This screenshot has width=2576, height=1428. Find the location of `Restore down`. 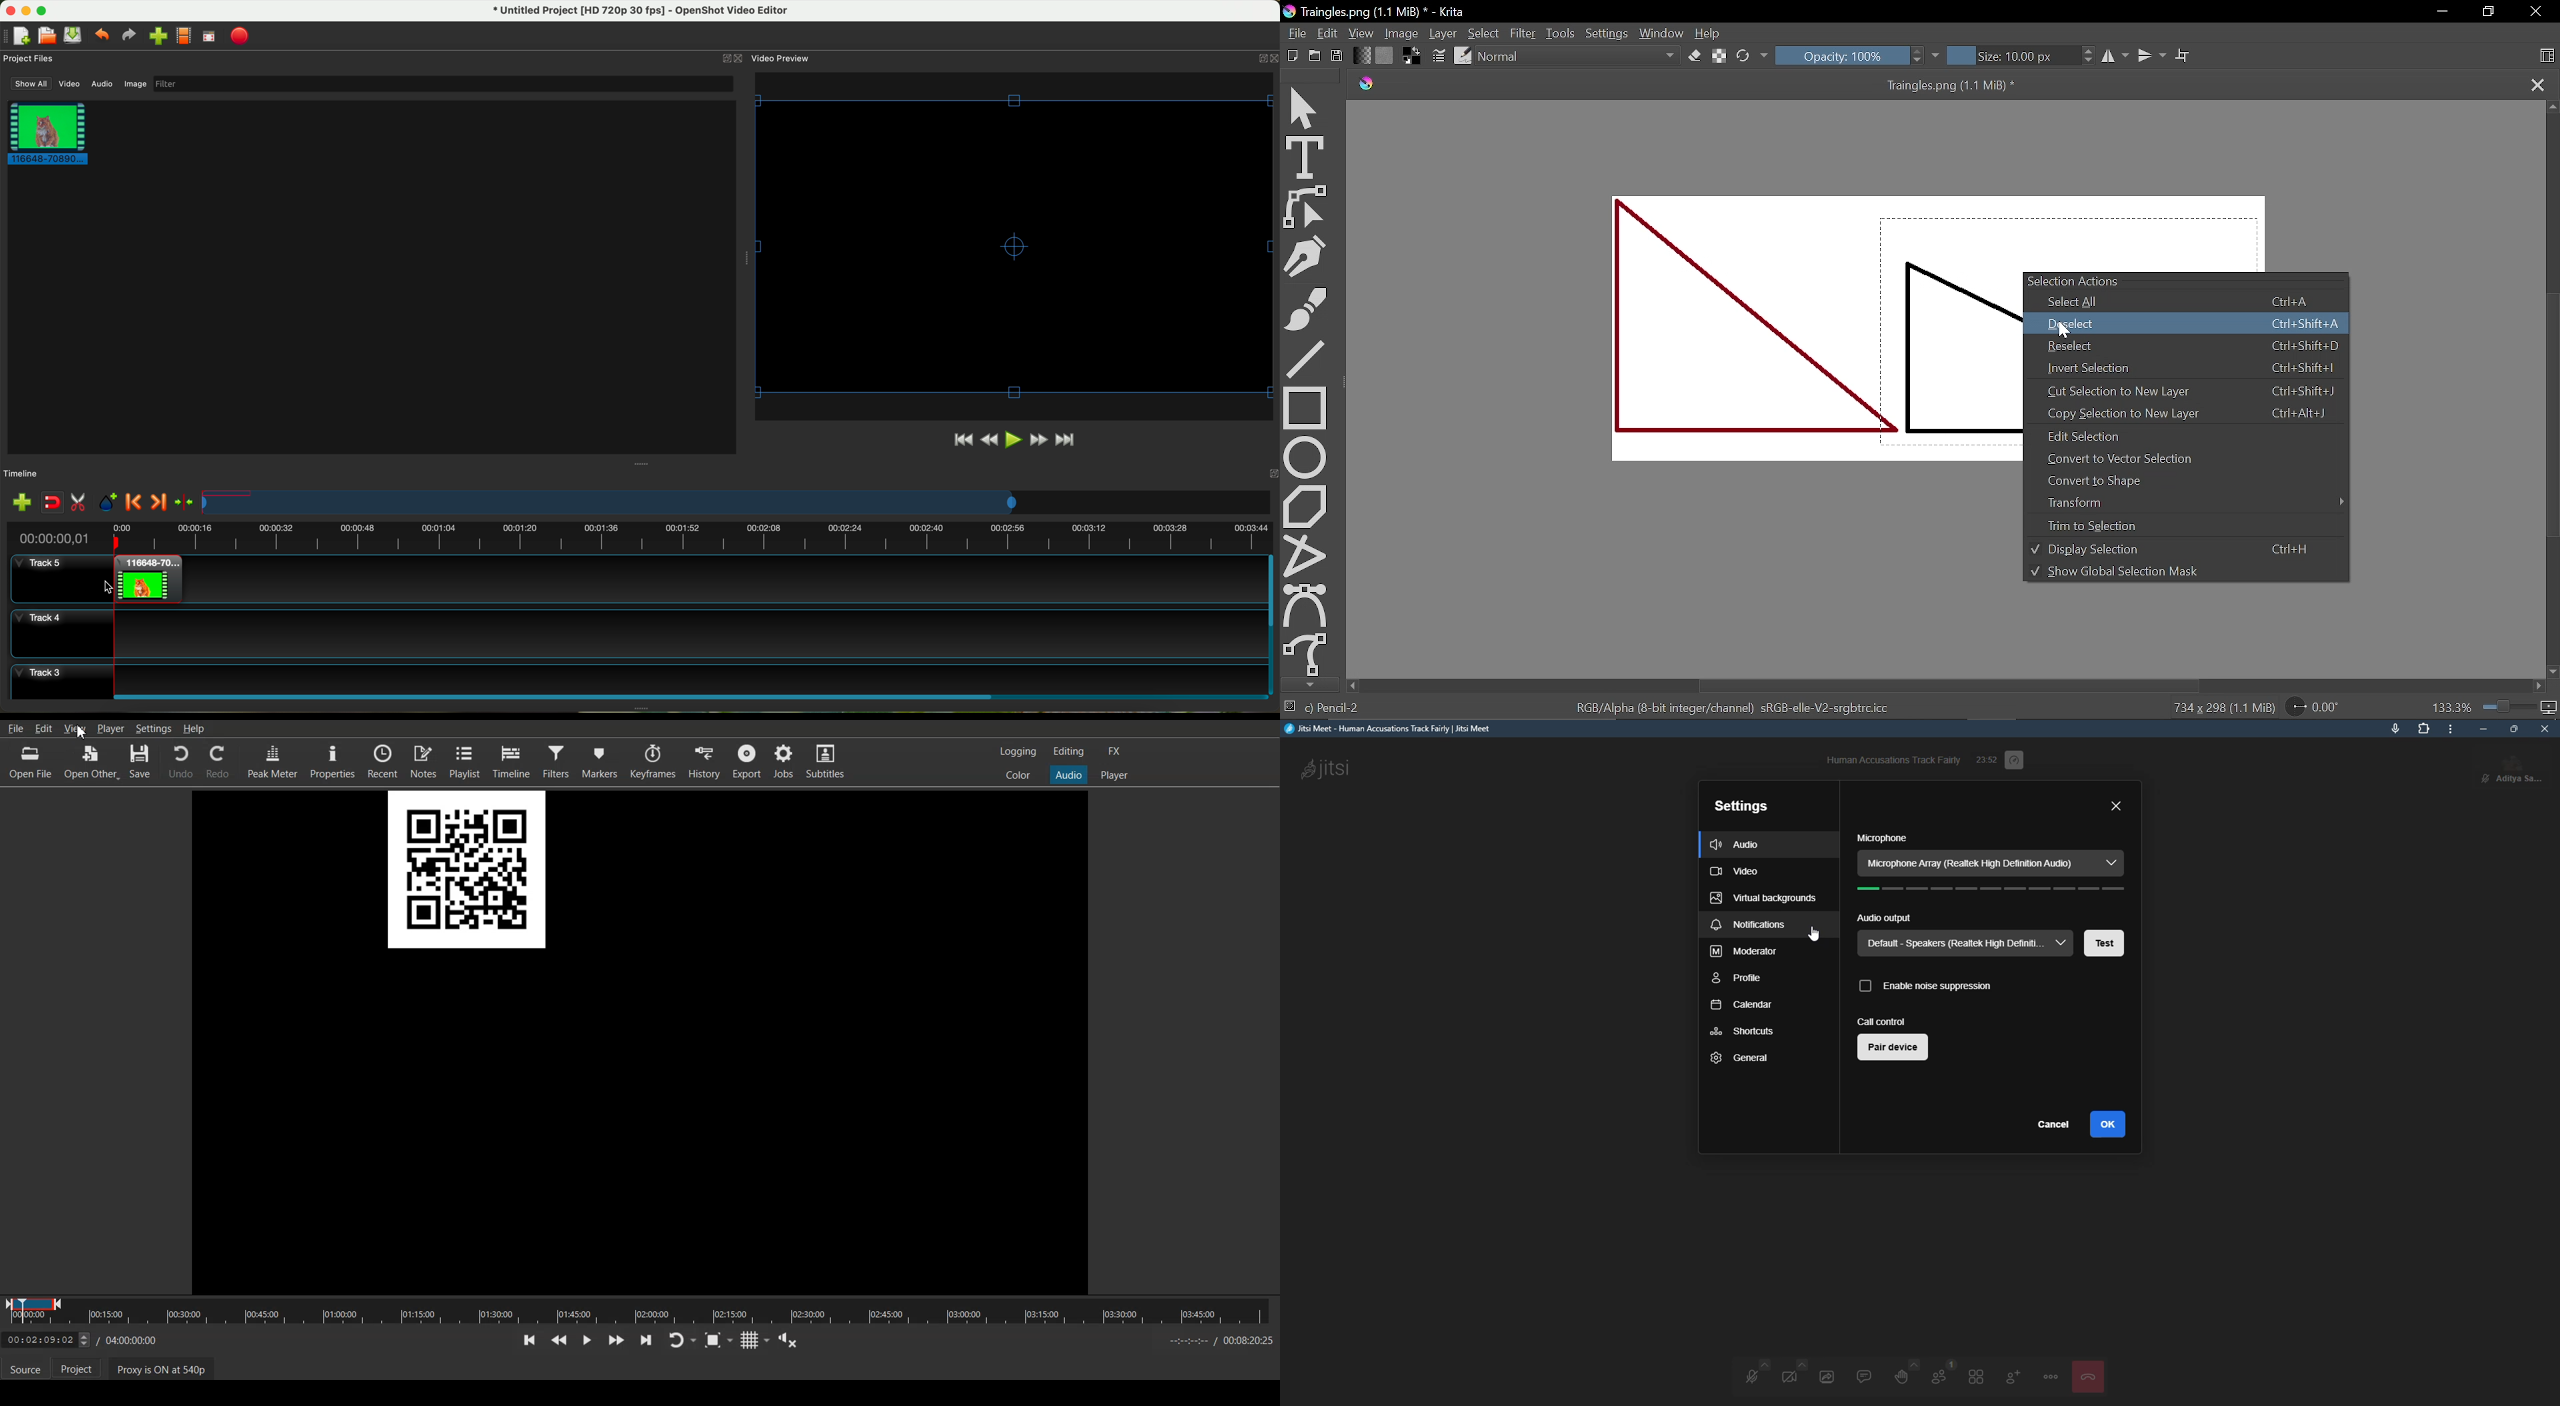

Restore down is located at coordinates (2491, 13).